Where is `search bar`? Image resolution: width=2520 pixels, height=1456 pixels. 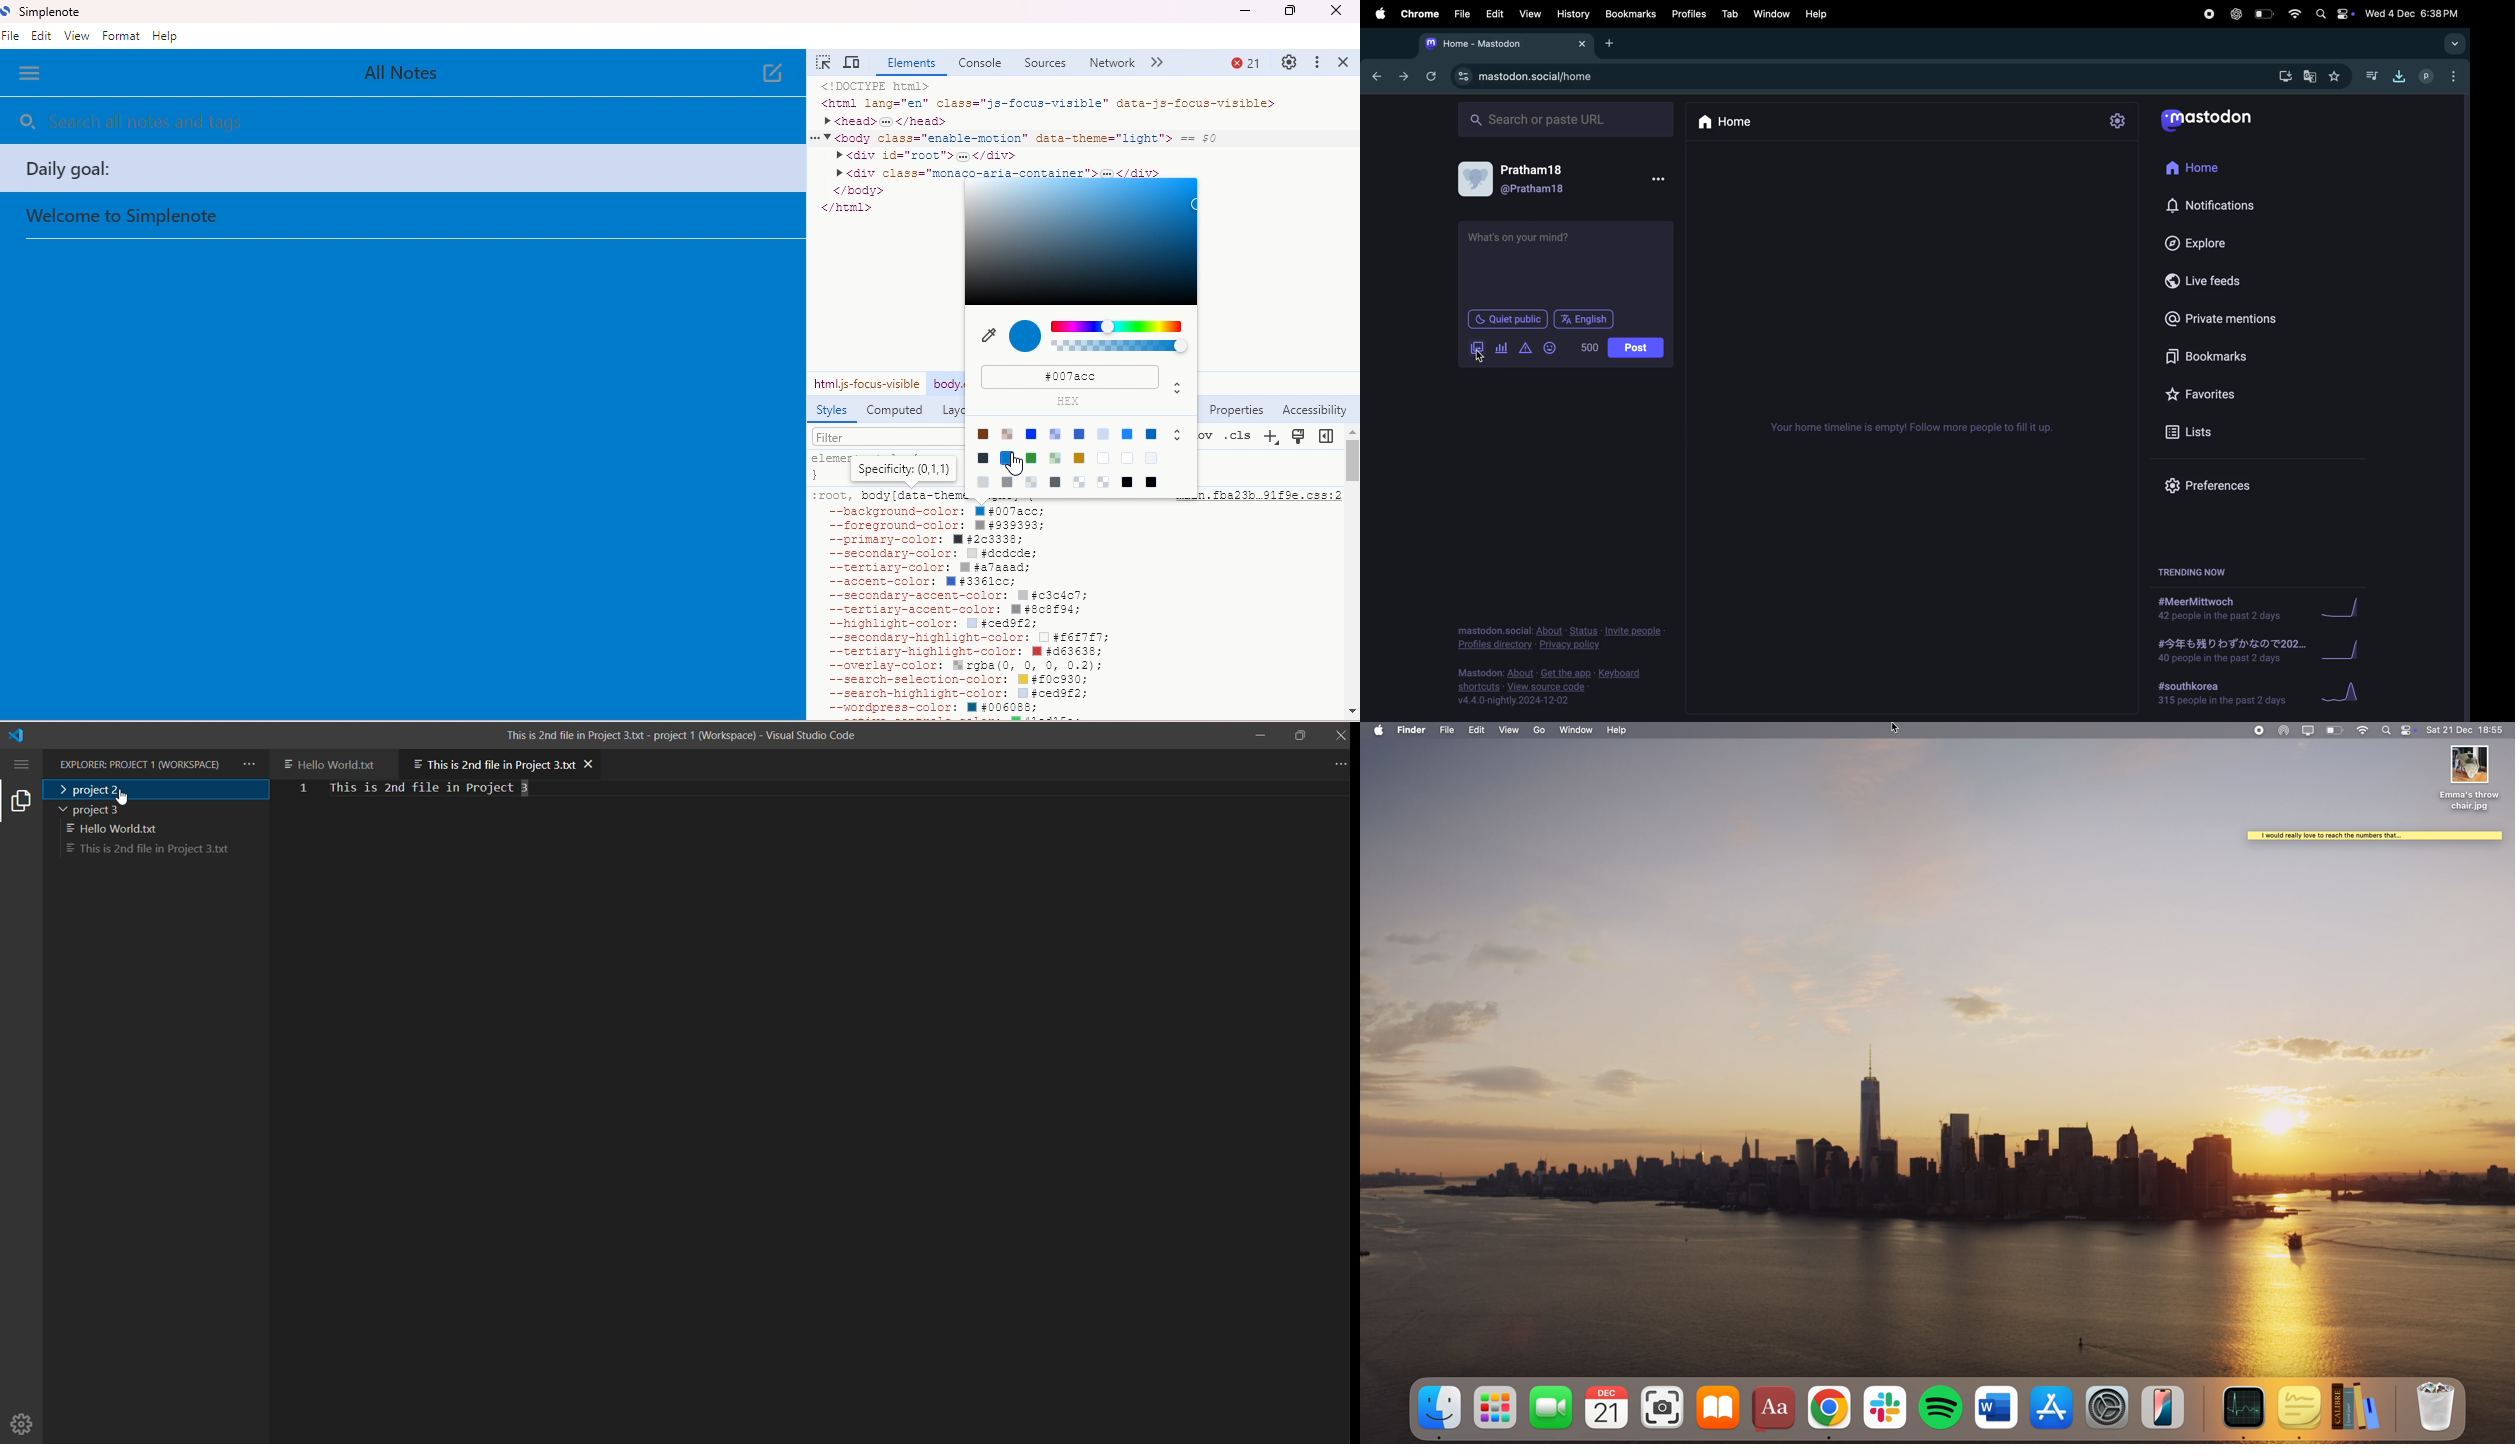
search bar is located at coordinates (207, 123).